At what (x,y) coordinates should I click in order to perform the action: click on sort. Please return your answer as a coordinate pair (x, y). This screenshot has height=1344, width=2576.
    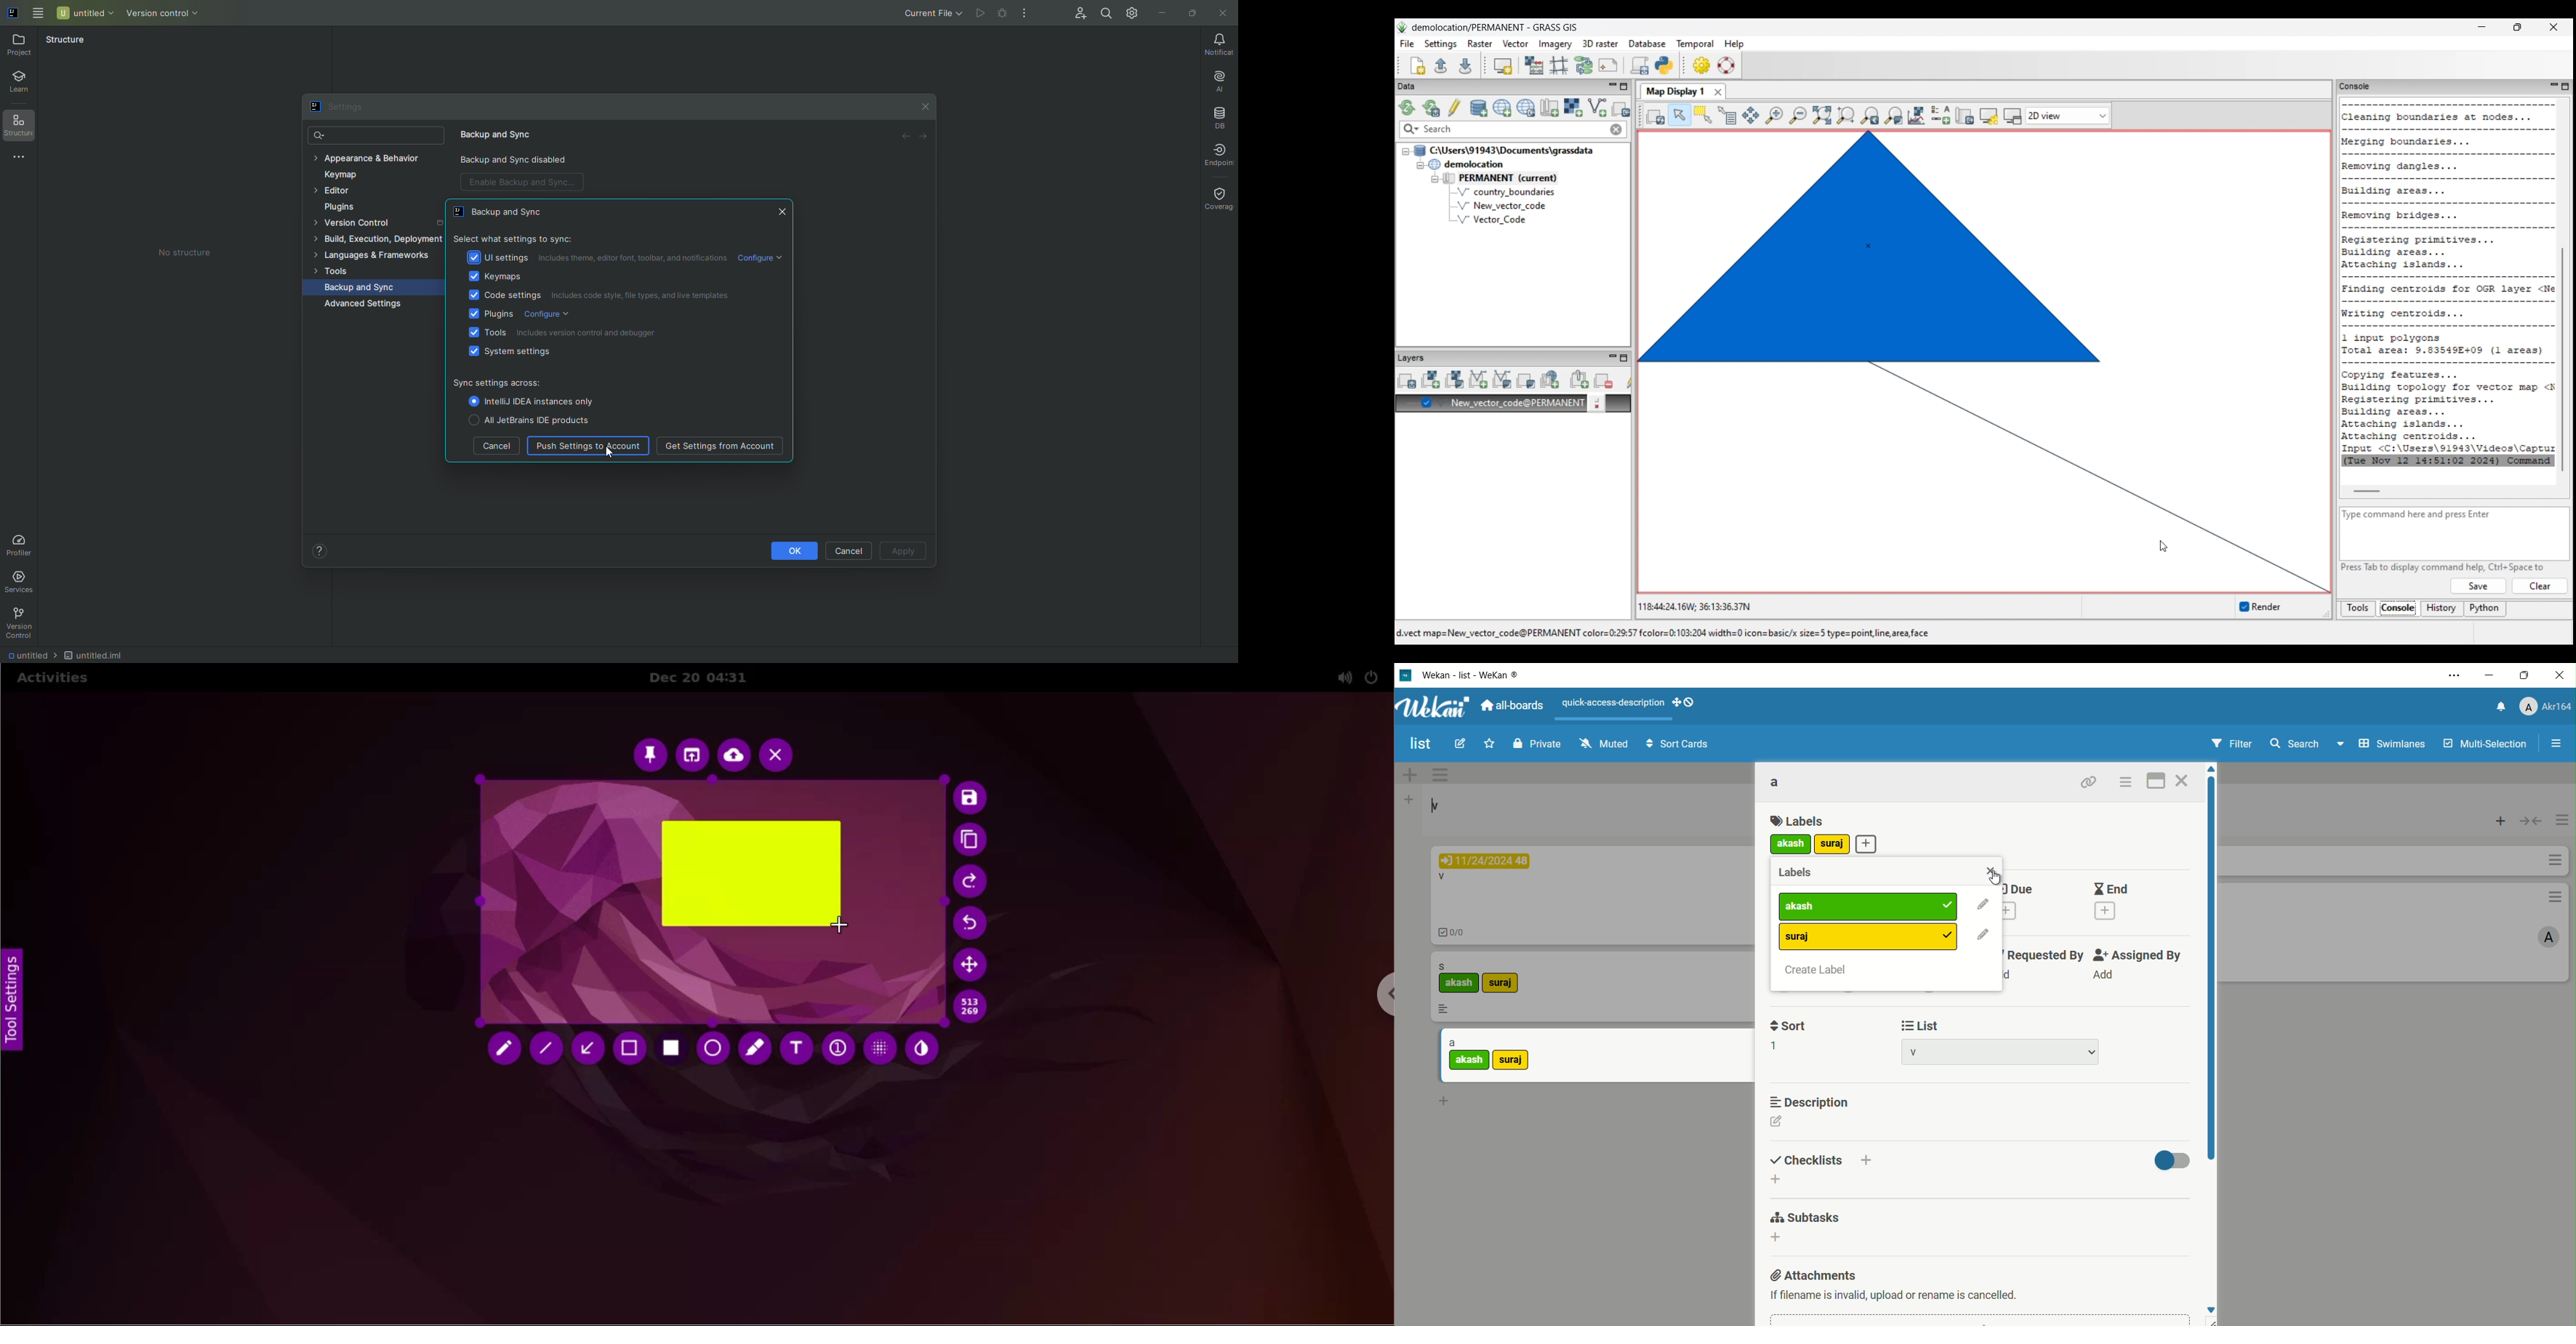
    Looking at the image, I should click on (1790, 1024).